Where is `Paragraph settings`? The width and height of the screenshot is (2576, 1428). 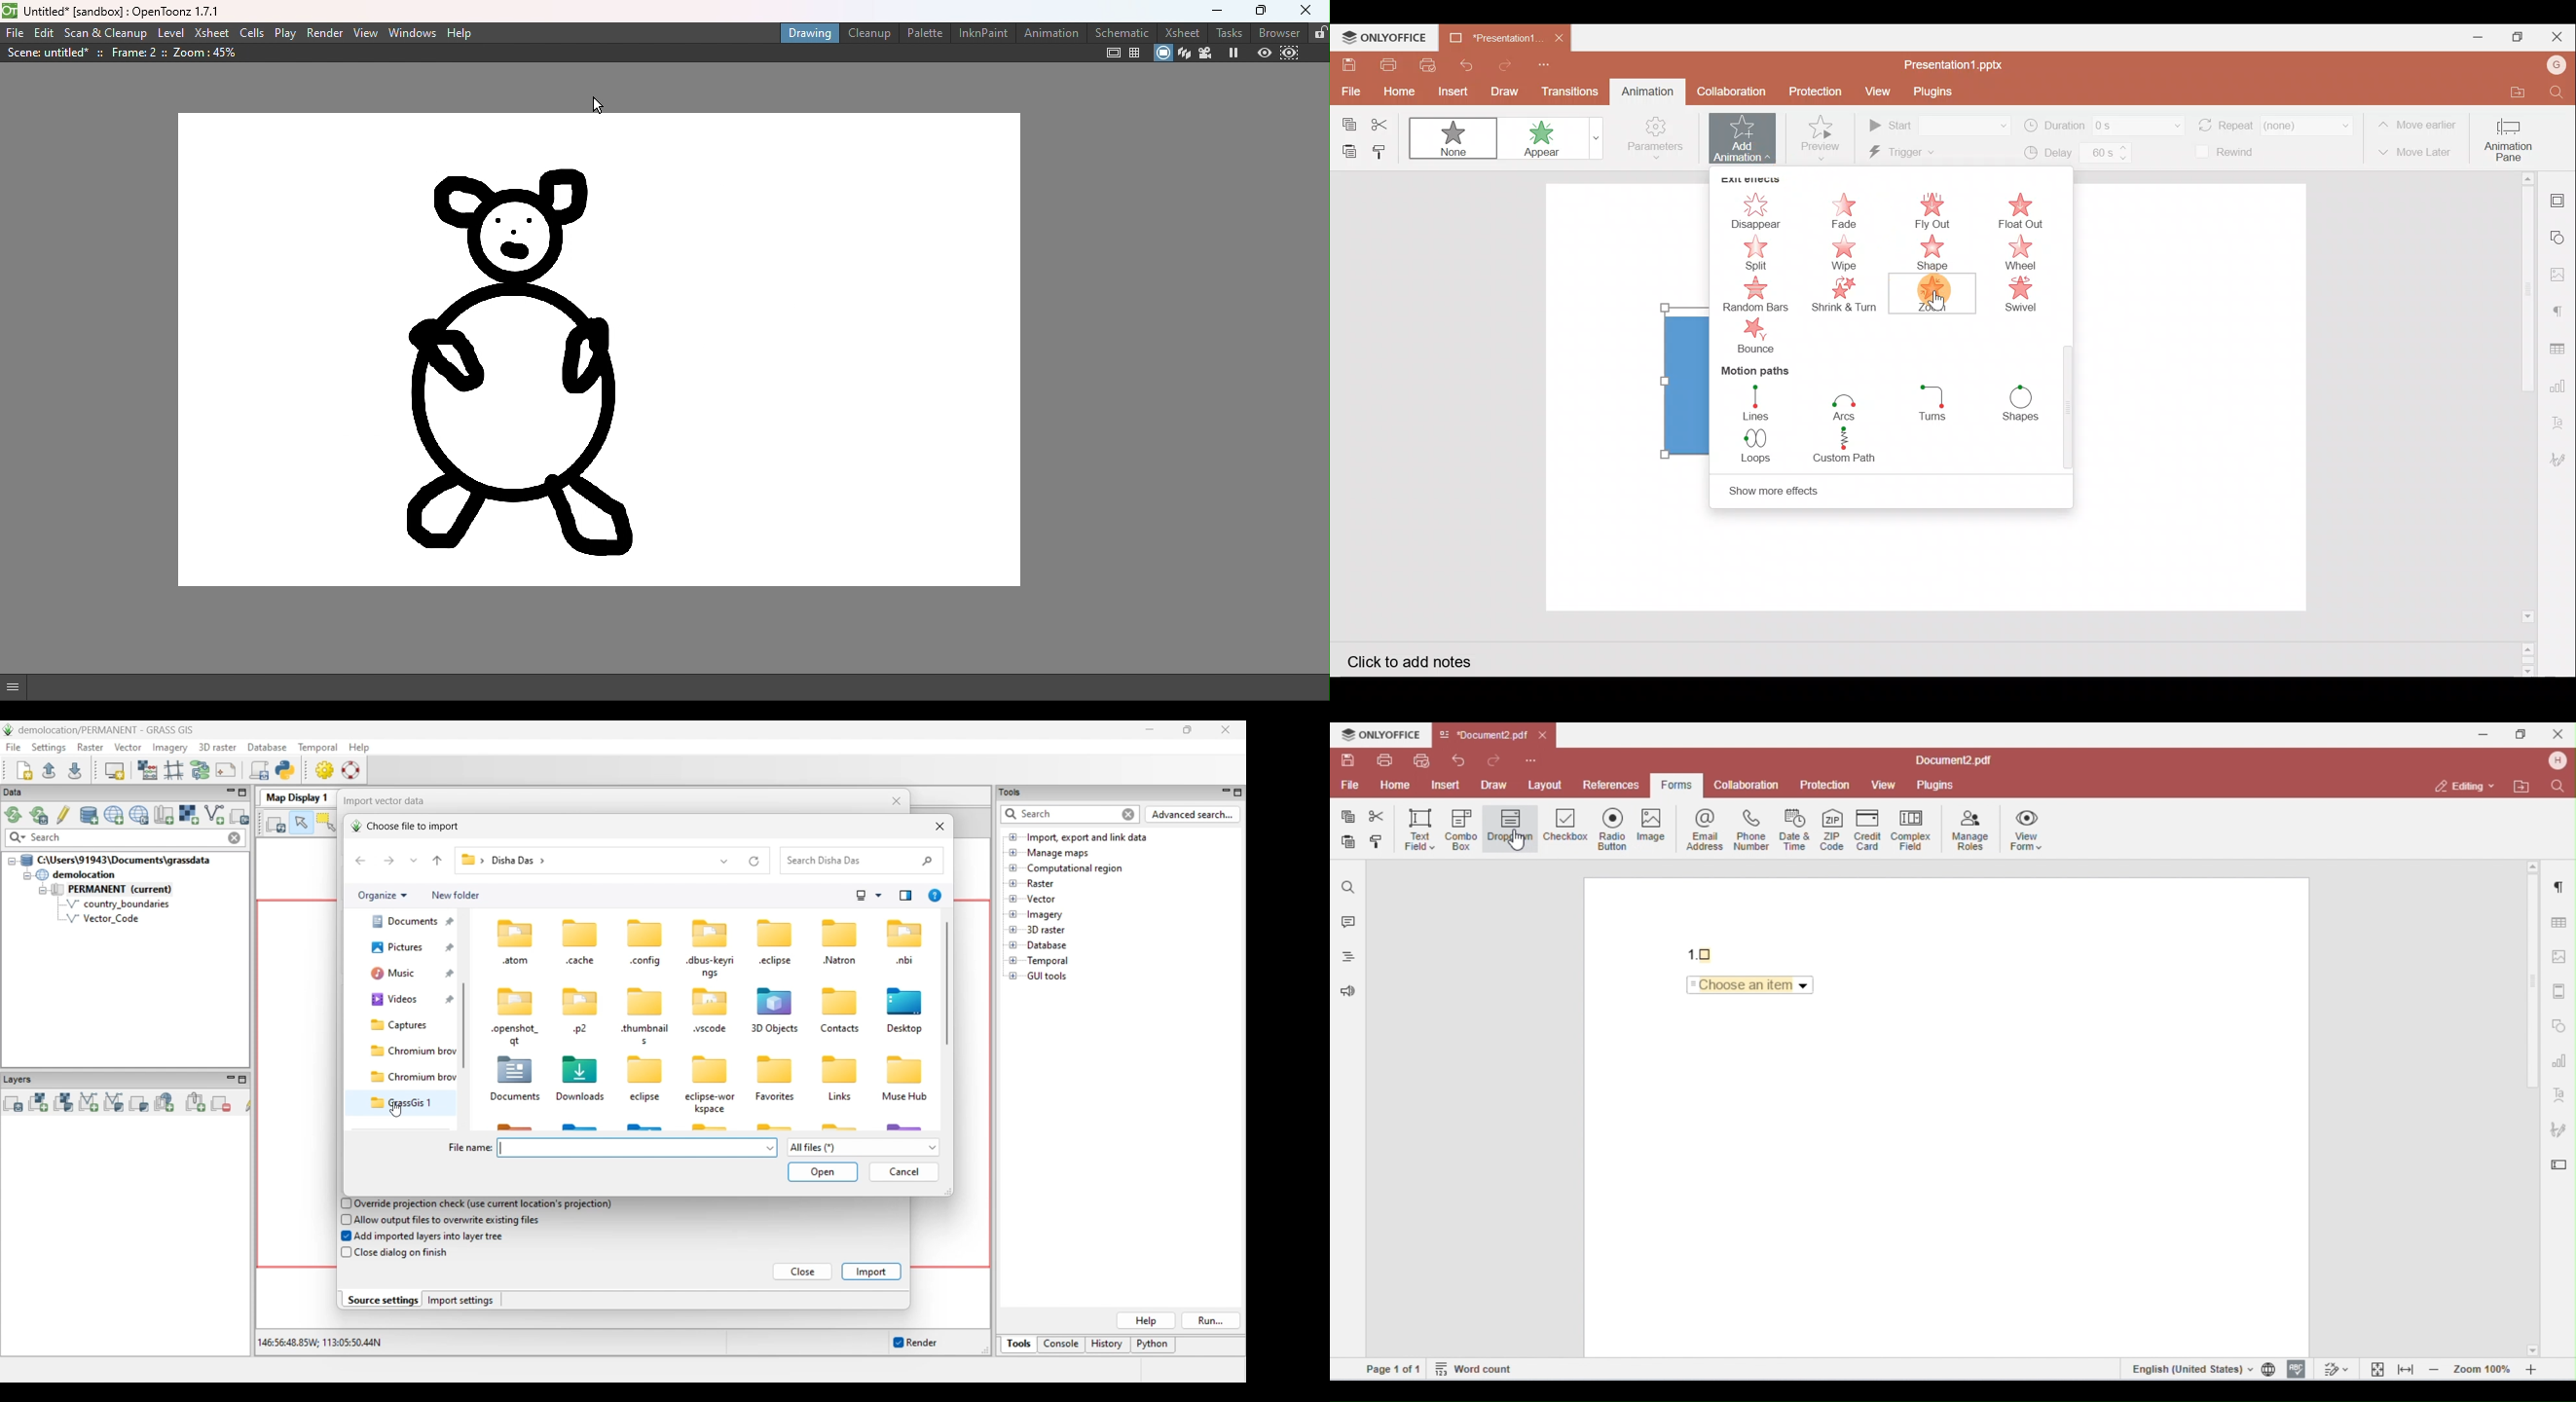 Paragraph settings is located at coordinates (2560, 310).